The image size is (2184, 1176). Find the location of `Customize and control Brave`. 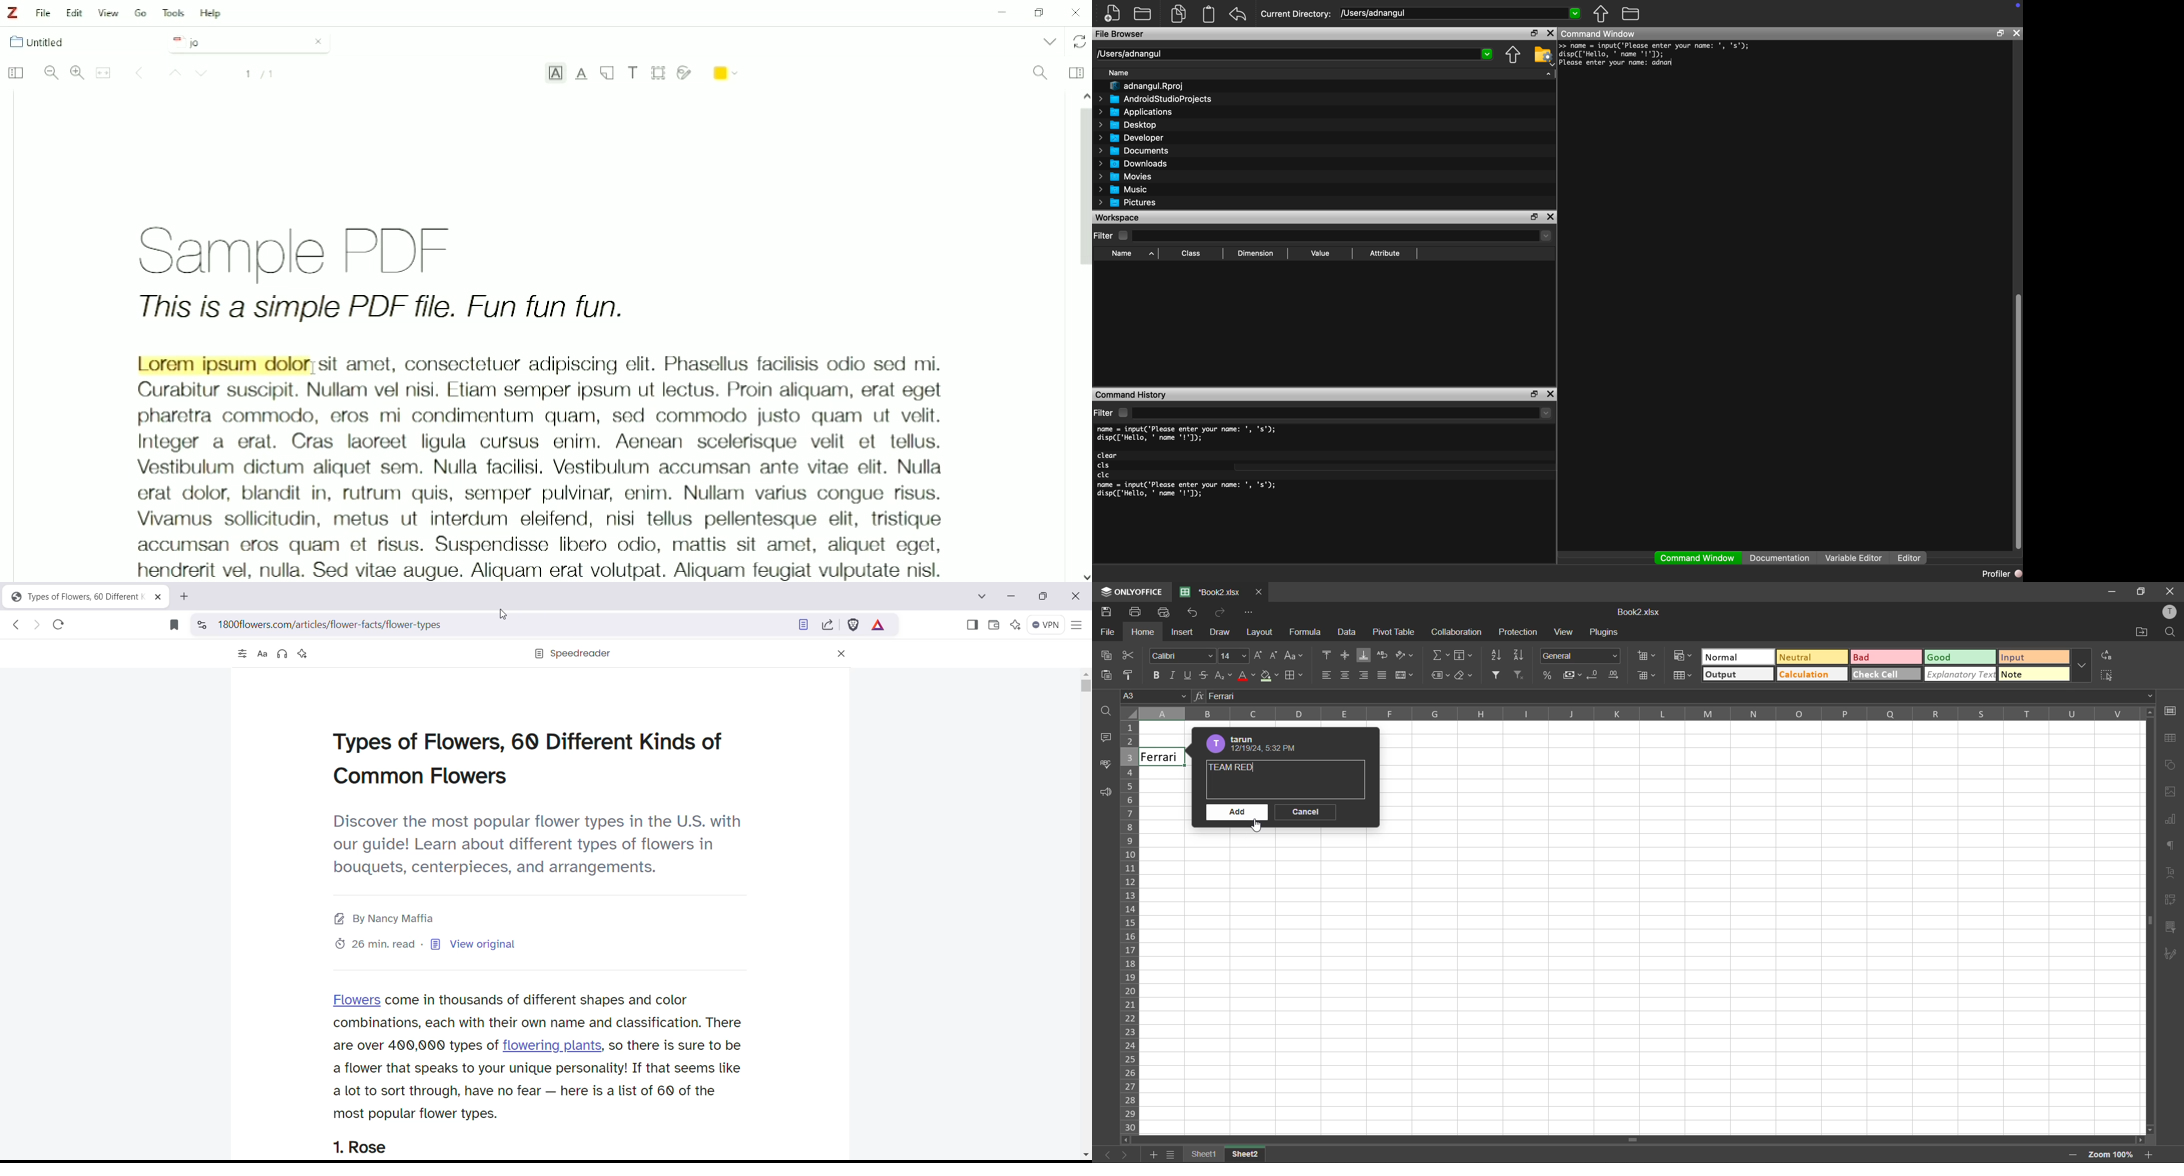

Customize and control Brave is located at coordinates (1076, 626).